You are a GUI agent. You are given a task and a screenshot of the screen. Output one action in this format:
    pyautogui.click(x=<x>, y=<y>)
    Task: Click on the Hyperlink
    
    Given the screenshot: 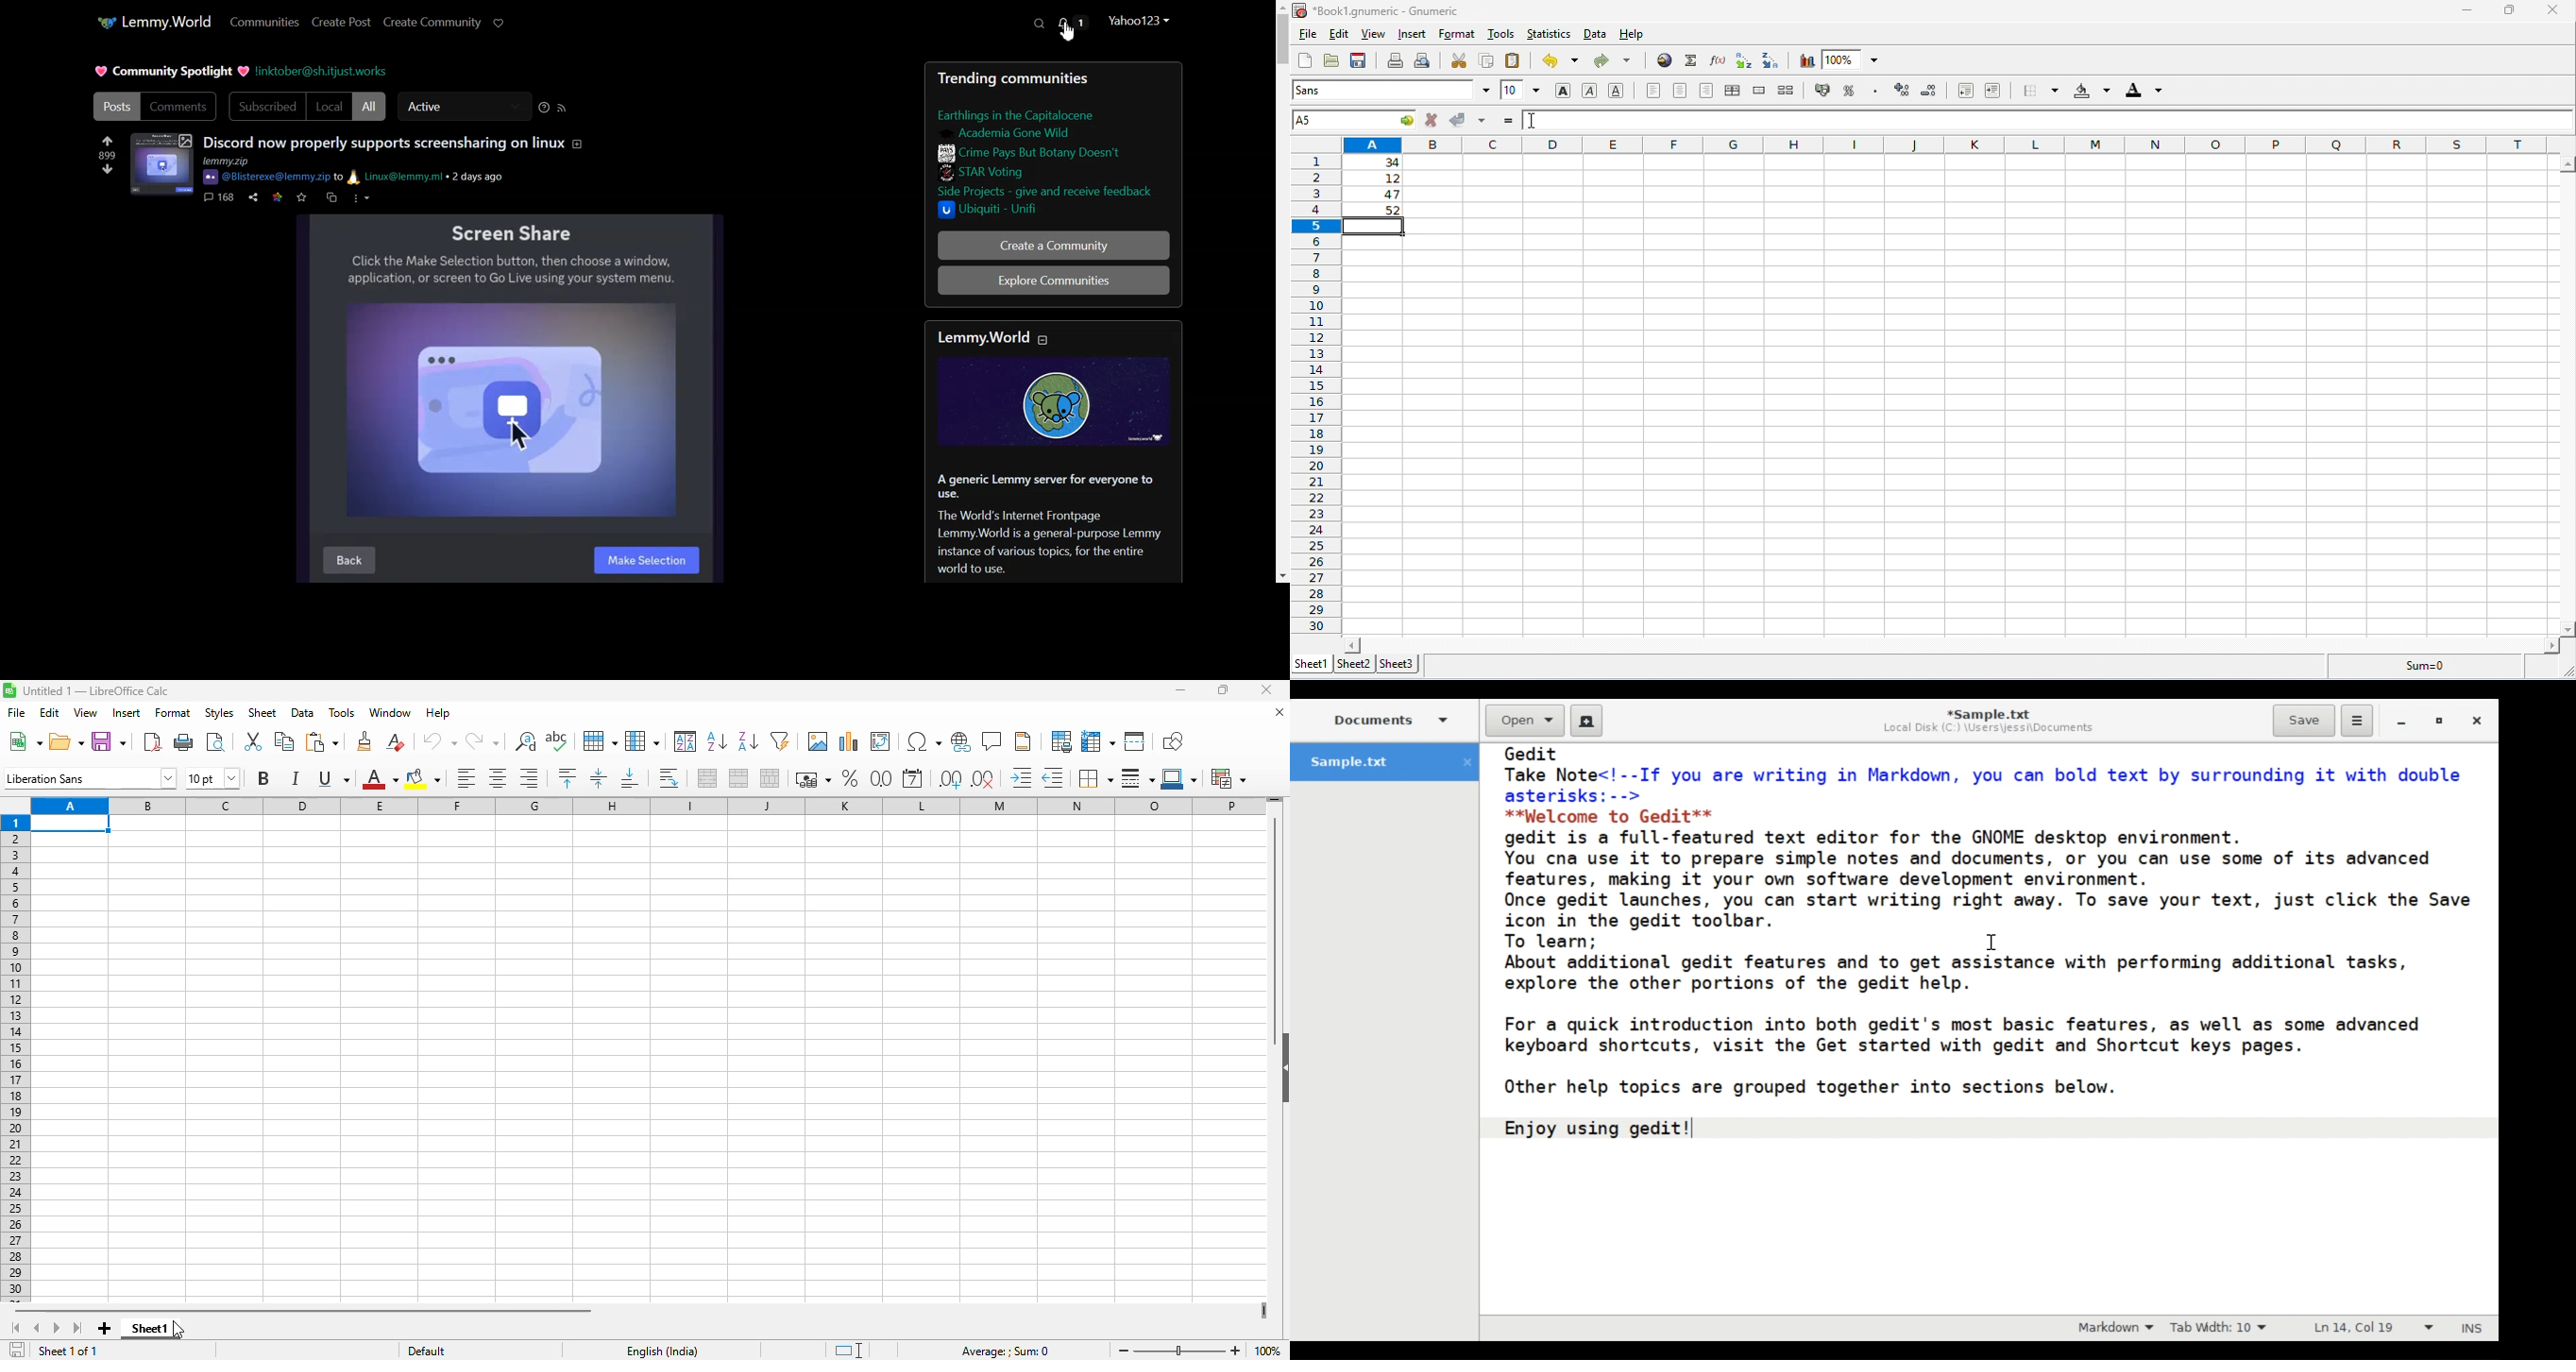 What is the action you would take?
    pyautogui.click(x=326, y=71)
    